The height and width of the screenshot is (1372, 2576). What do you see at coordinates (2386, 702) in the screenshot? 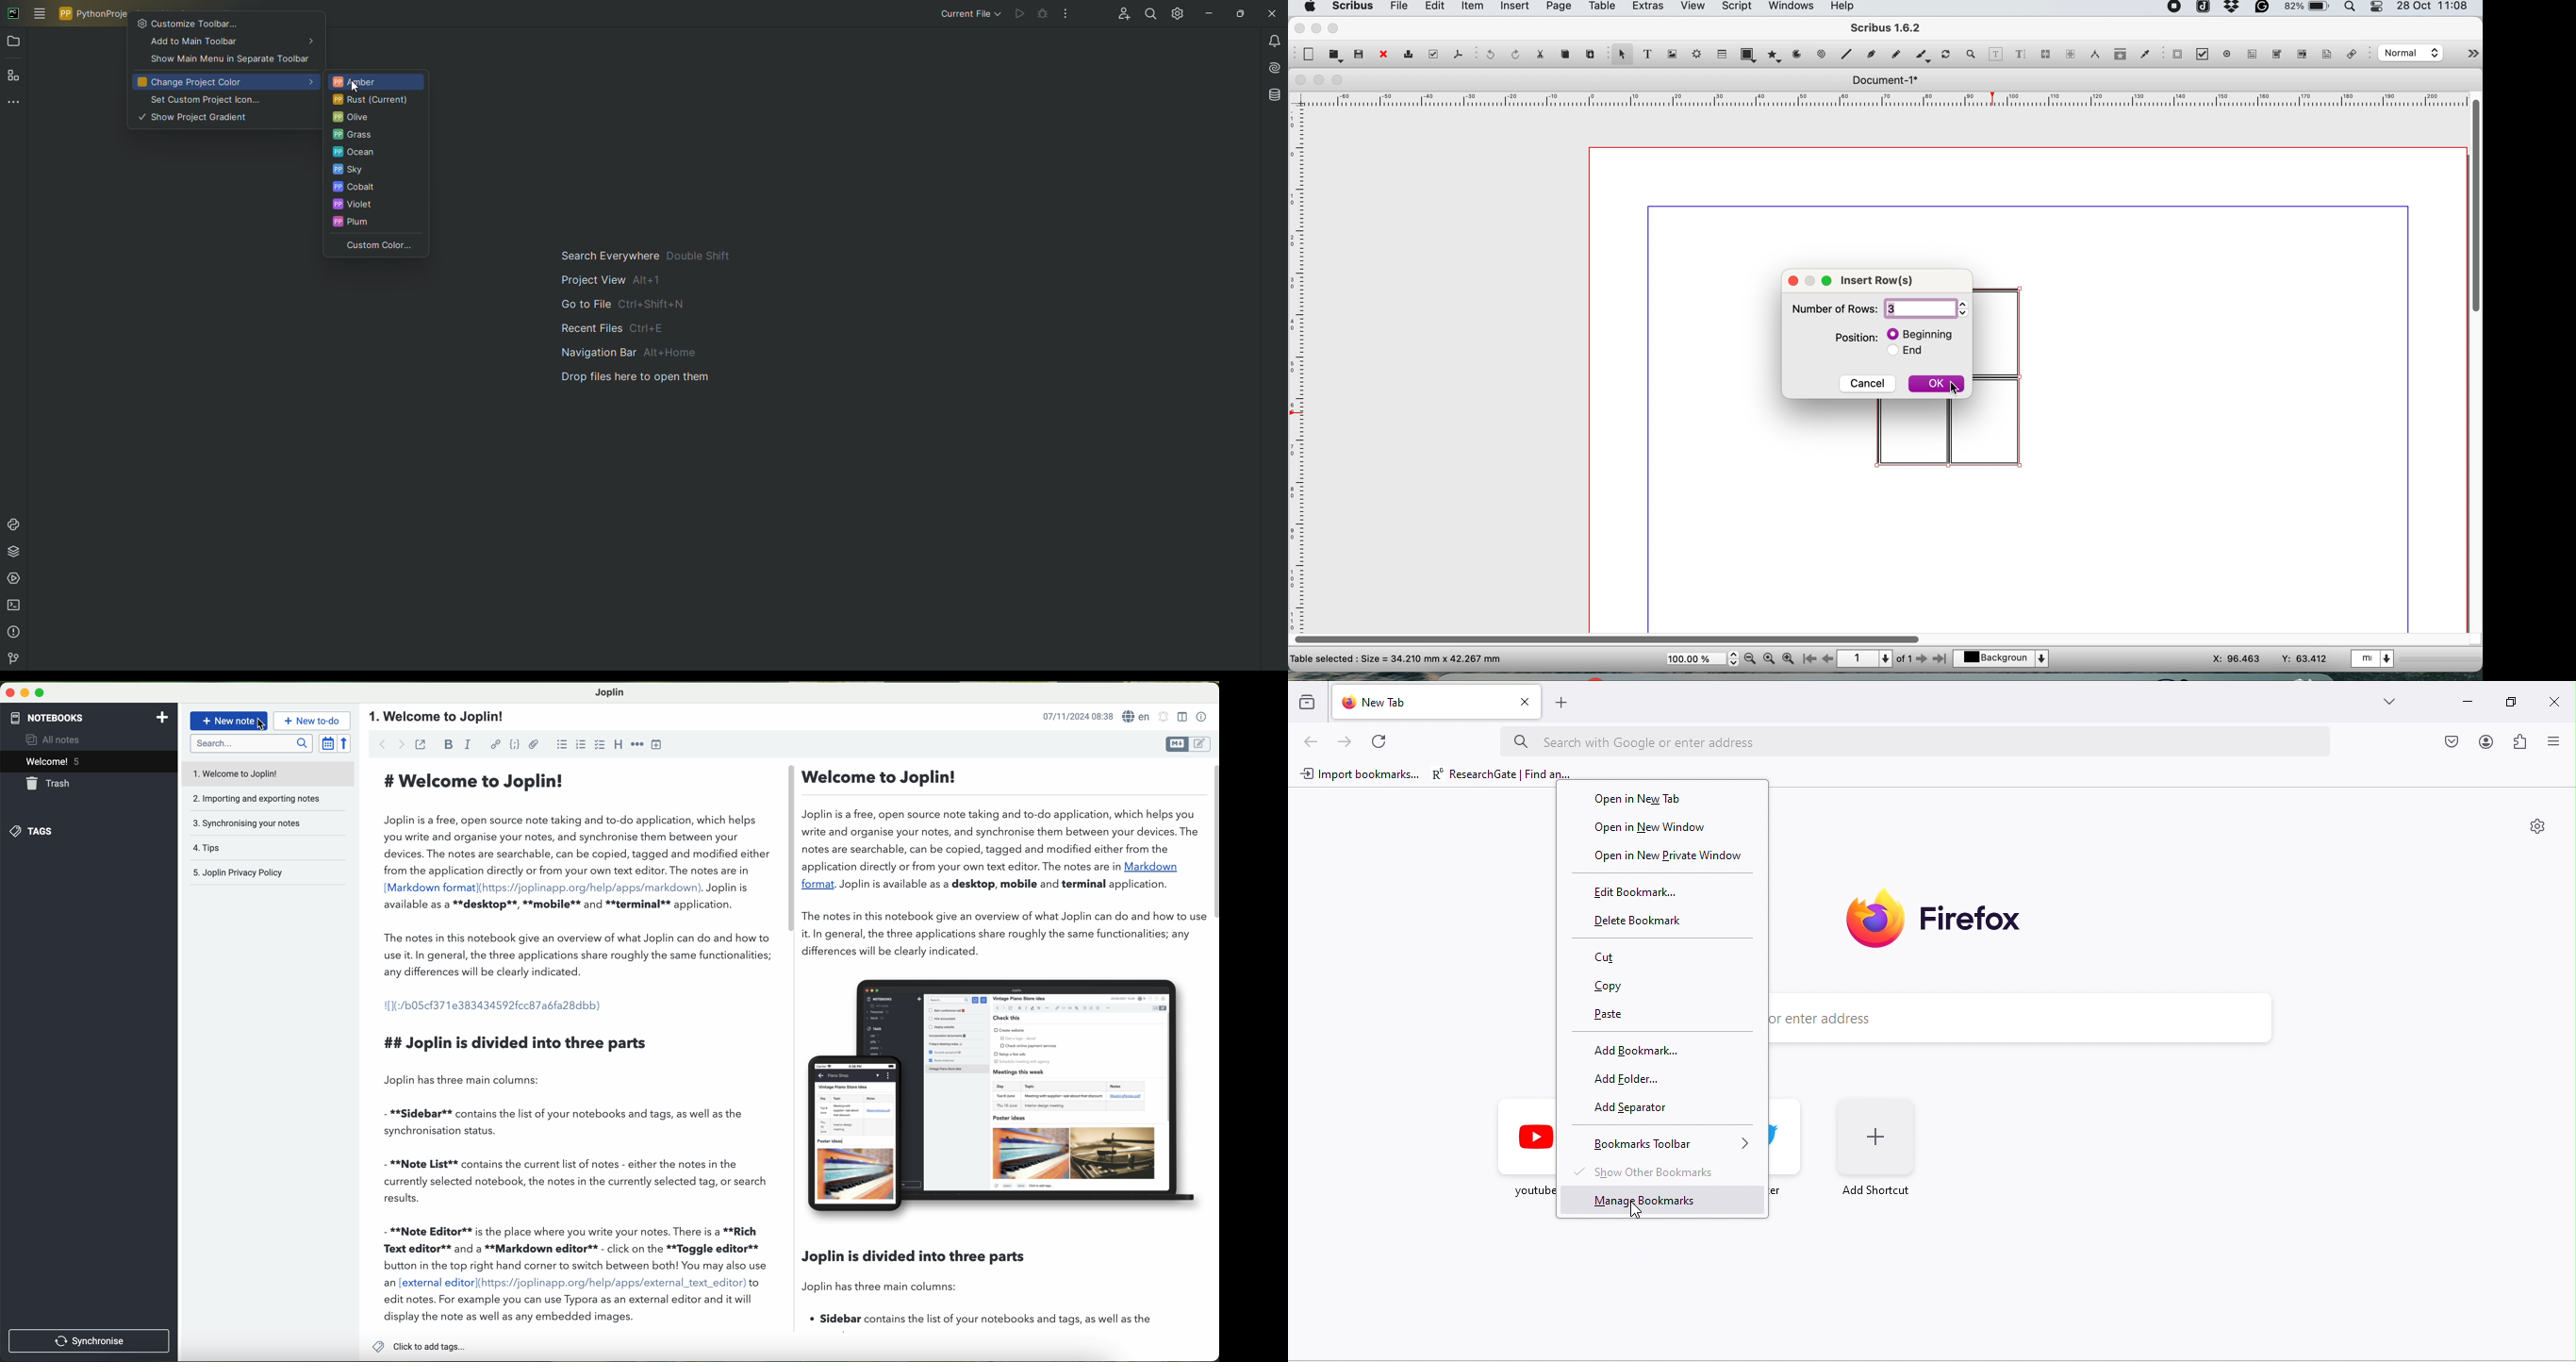
I see `more` at bounding box center [2386, 702].